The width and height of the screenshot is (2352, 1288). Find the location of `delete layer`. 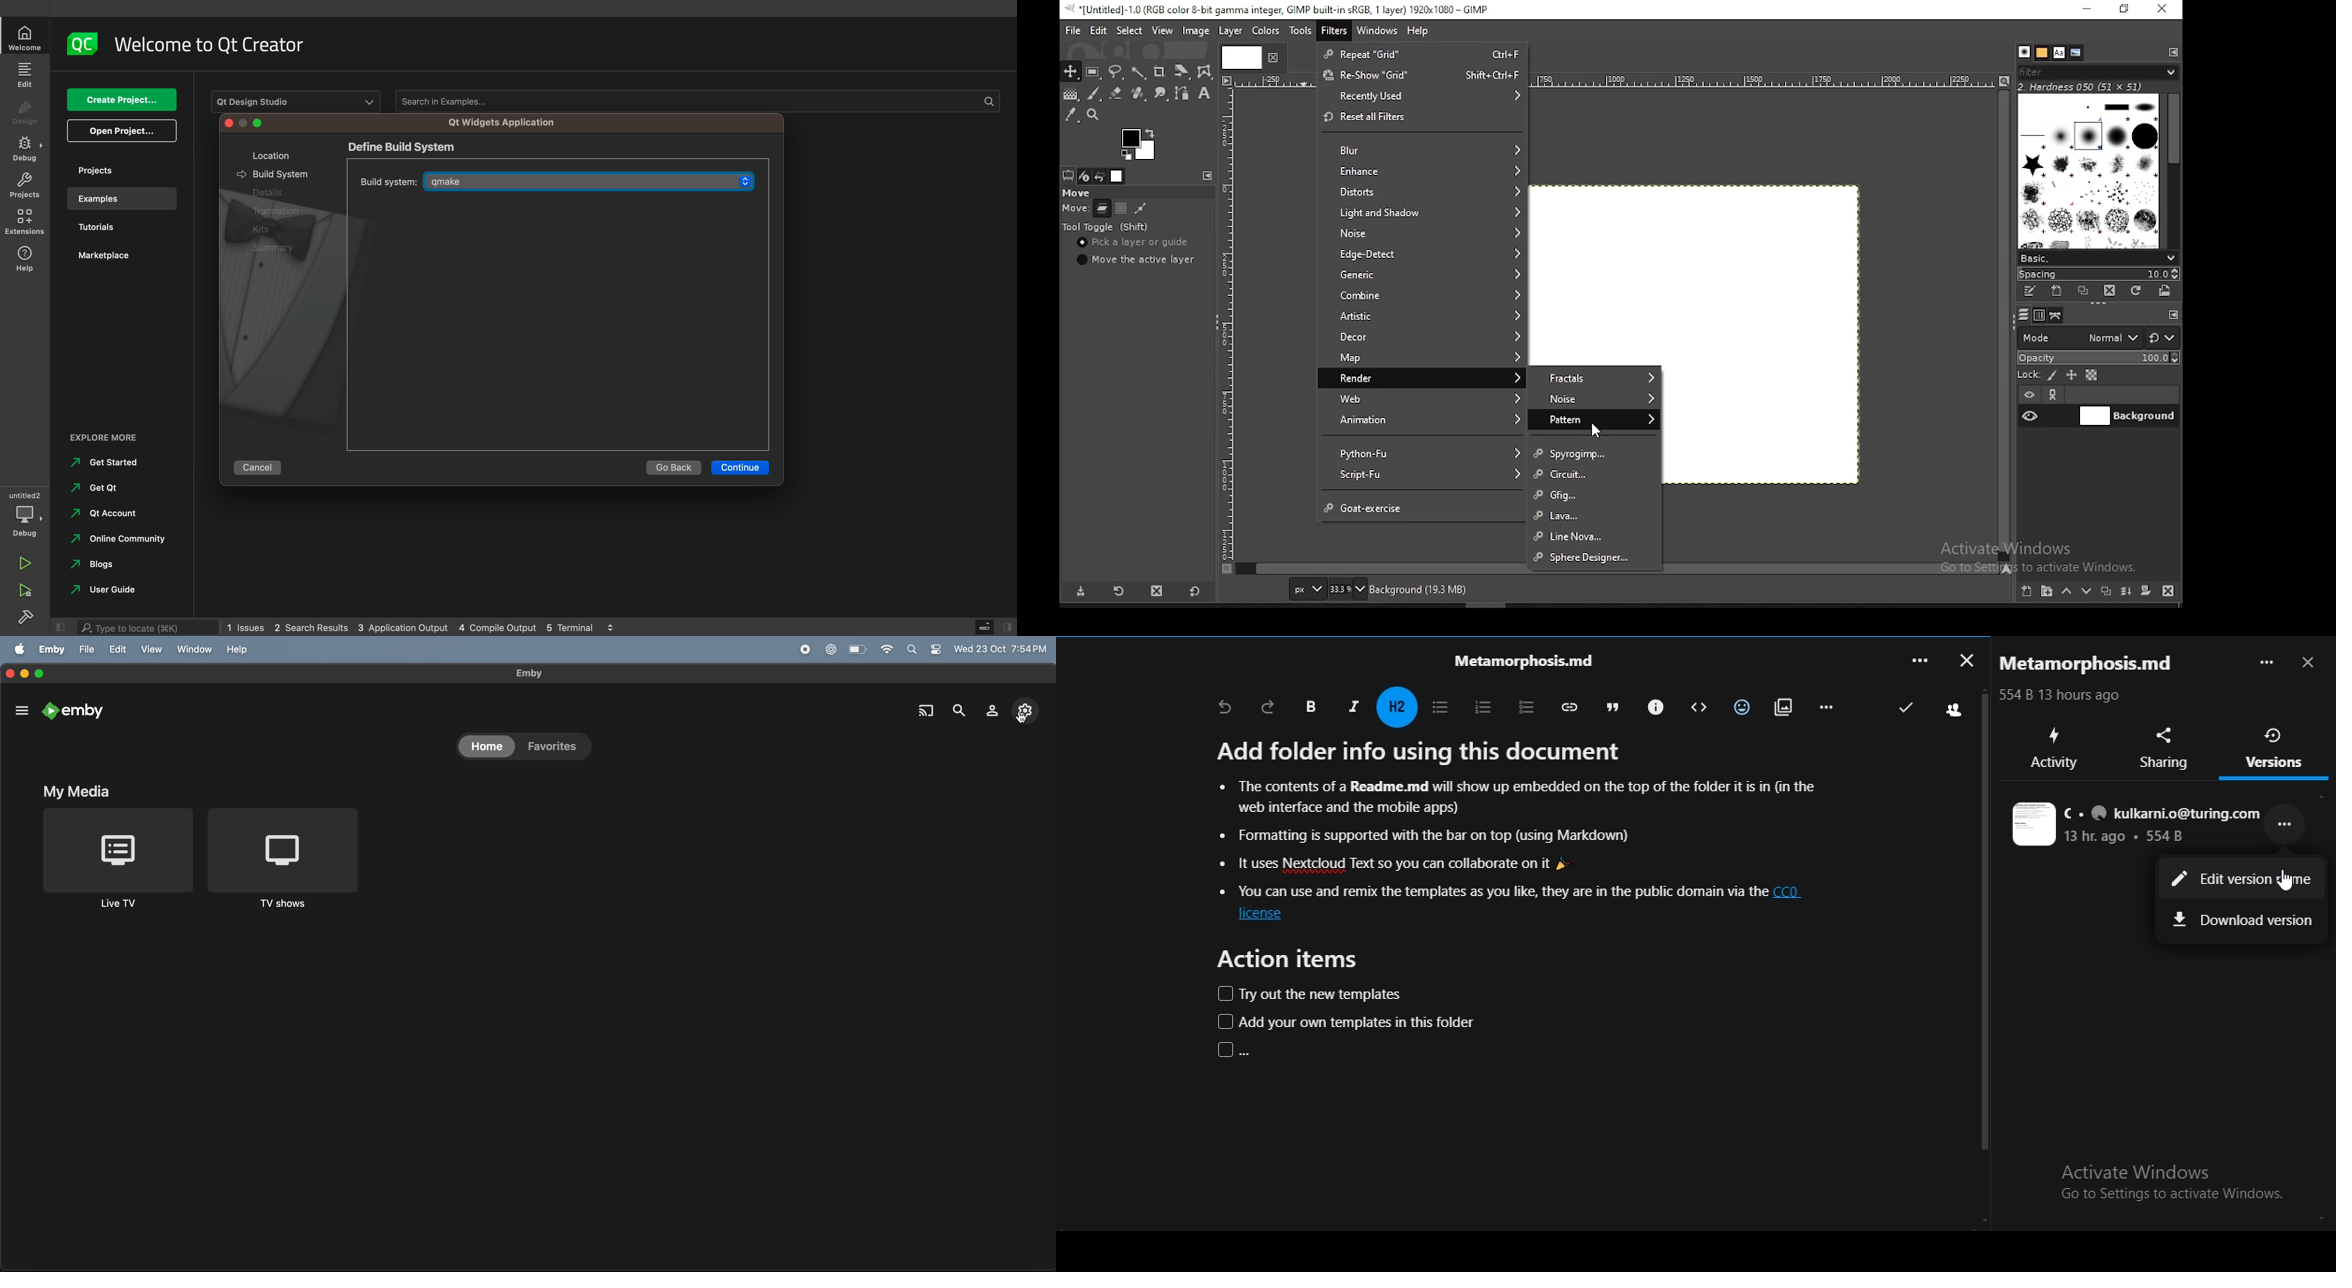

delete layer is located at coordinates (2167, 592).